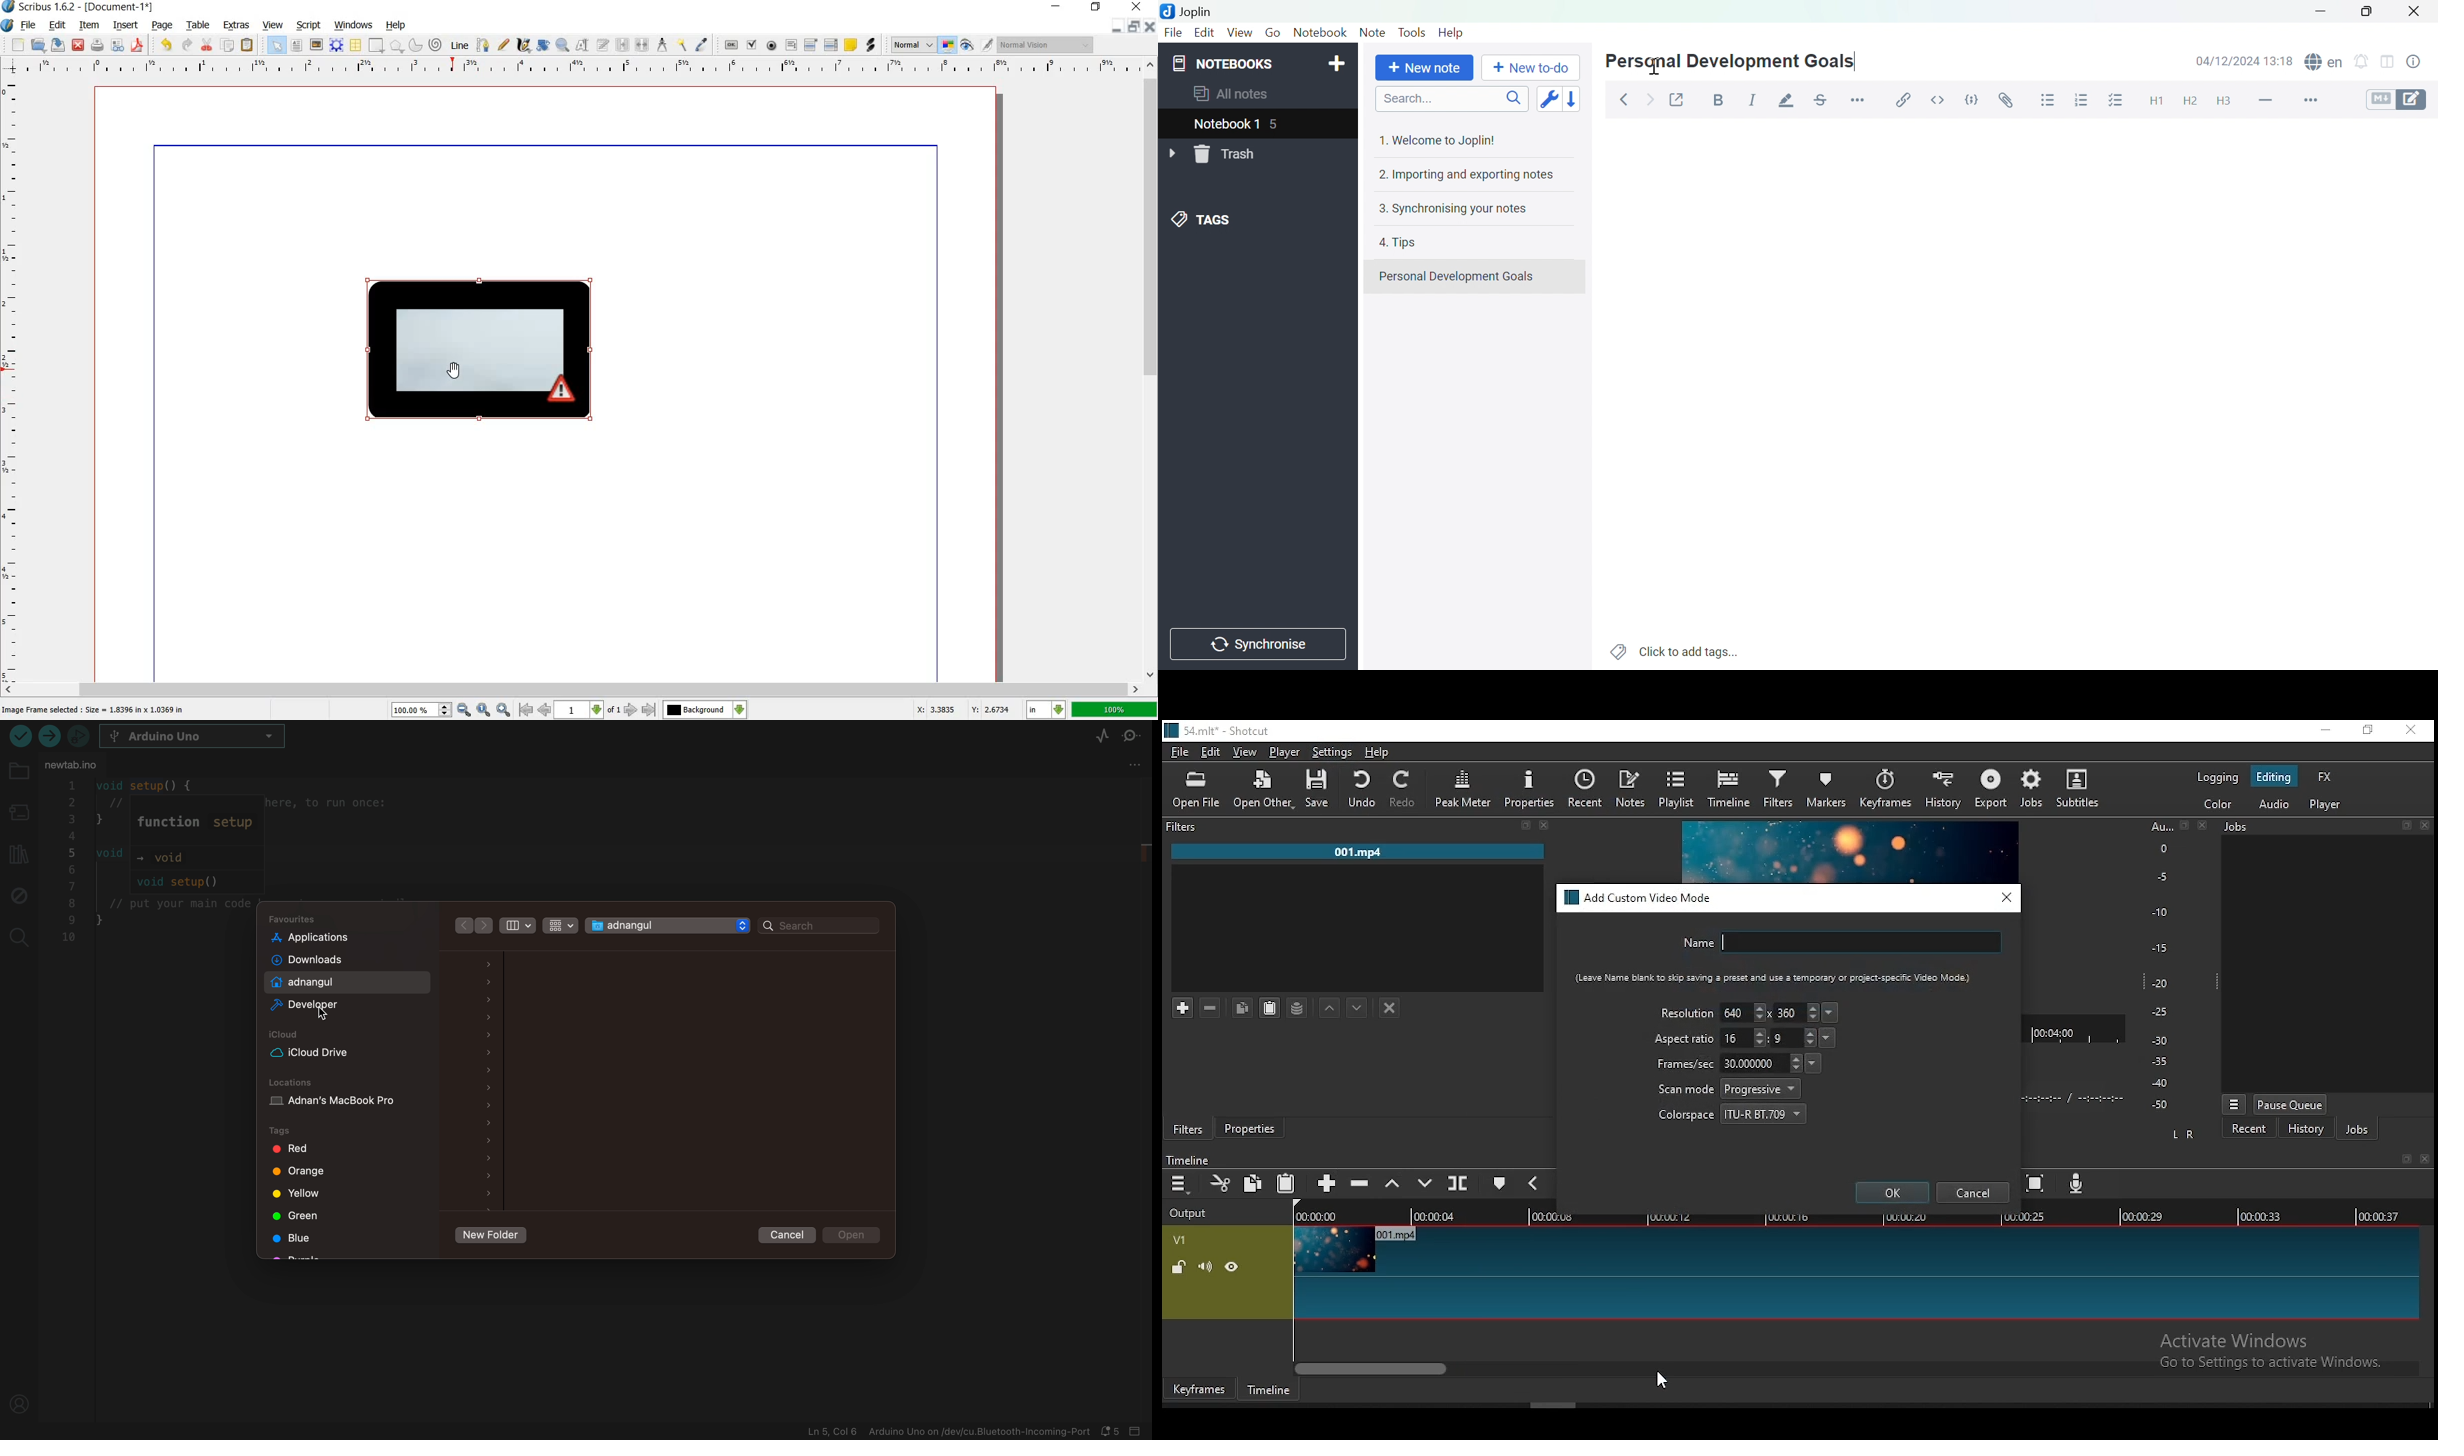 This screenshot has height=1456, width=2464. What do you see at coordinates (1779, 790) in the screenshot?
I see `filter` at bounding box center [1779, 790].